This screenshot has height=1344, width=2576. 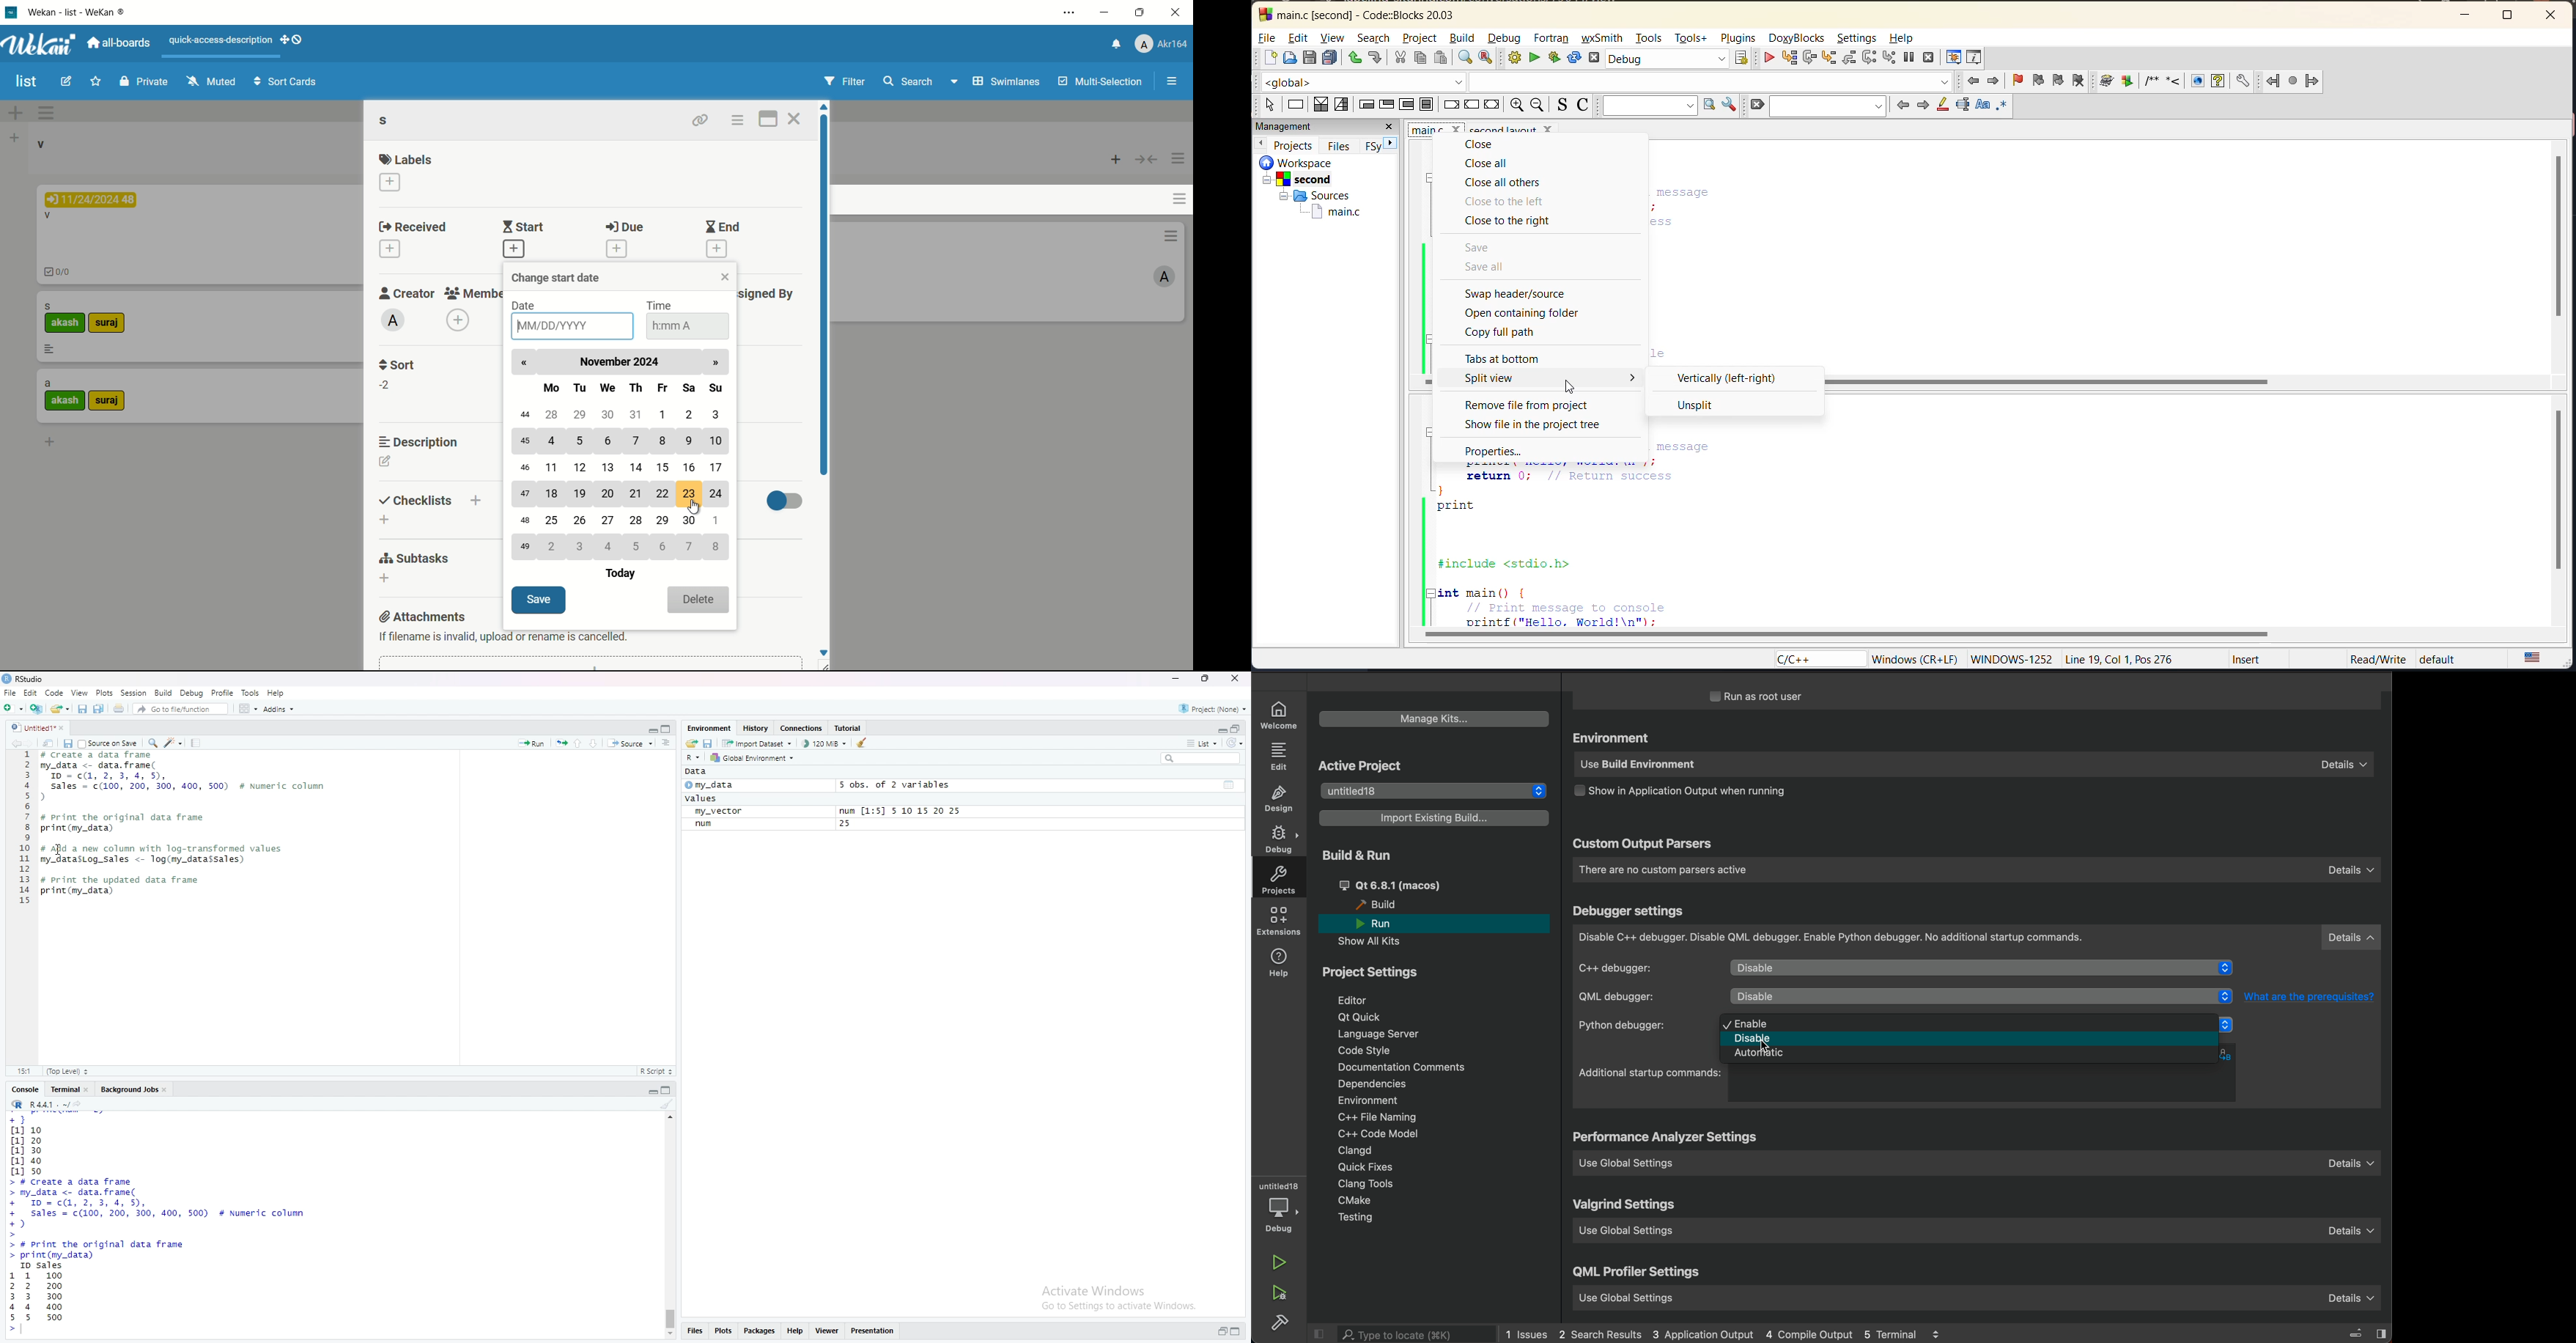 I want to click on cursor, so click(x=696, y=509).